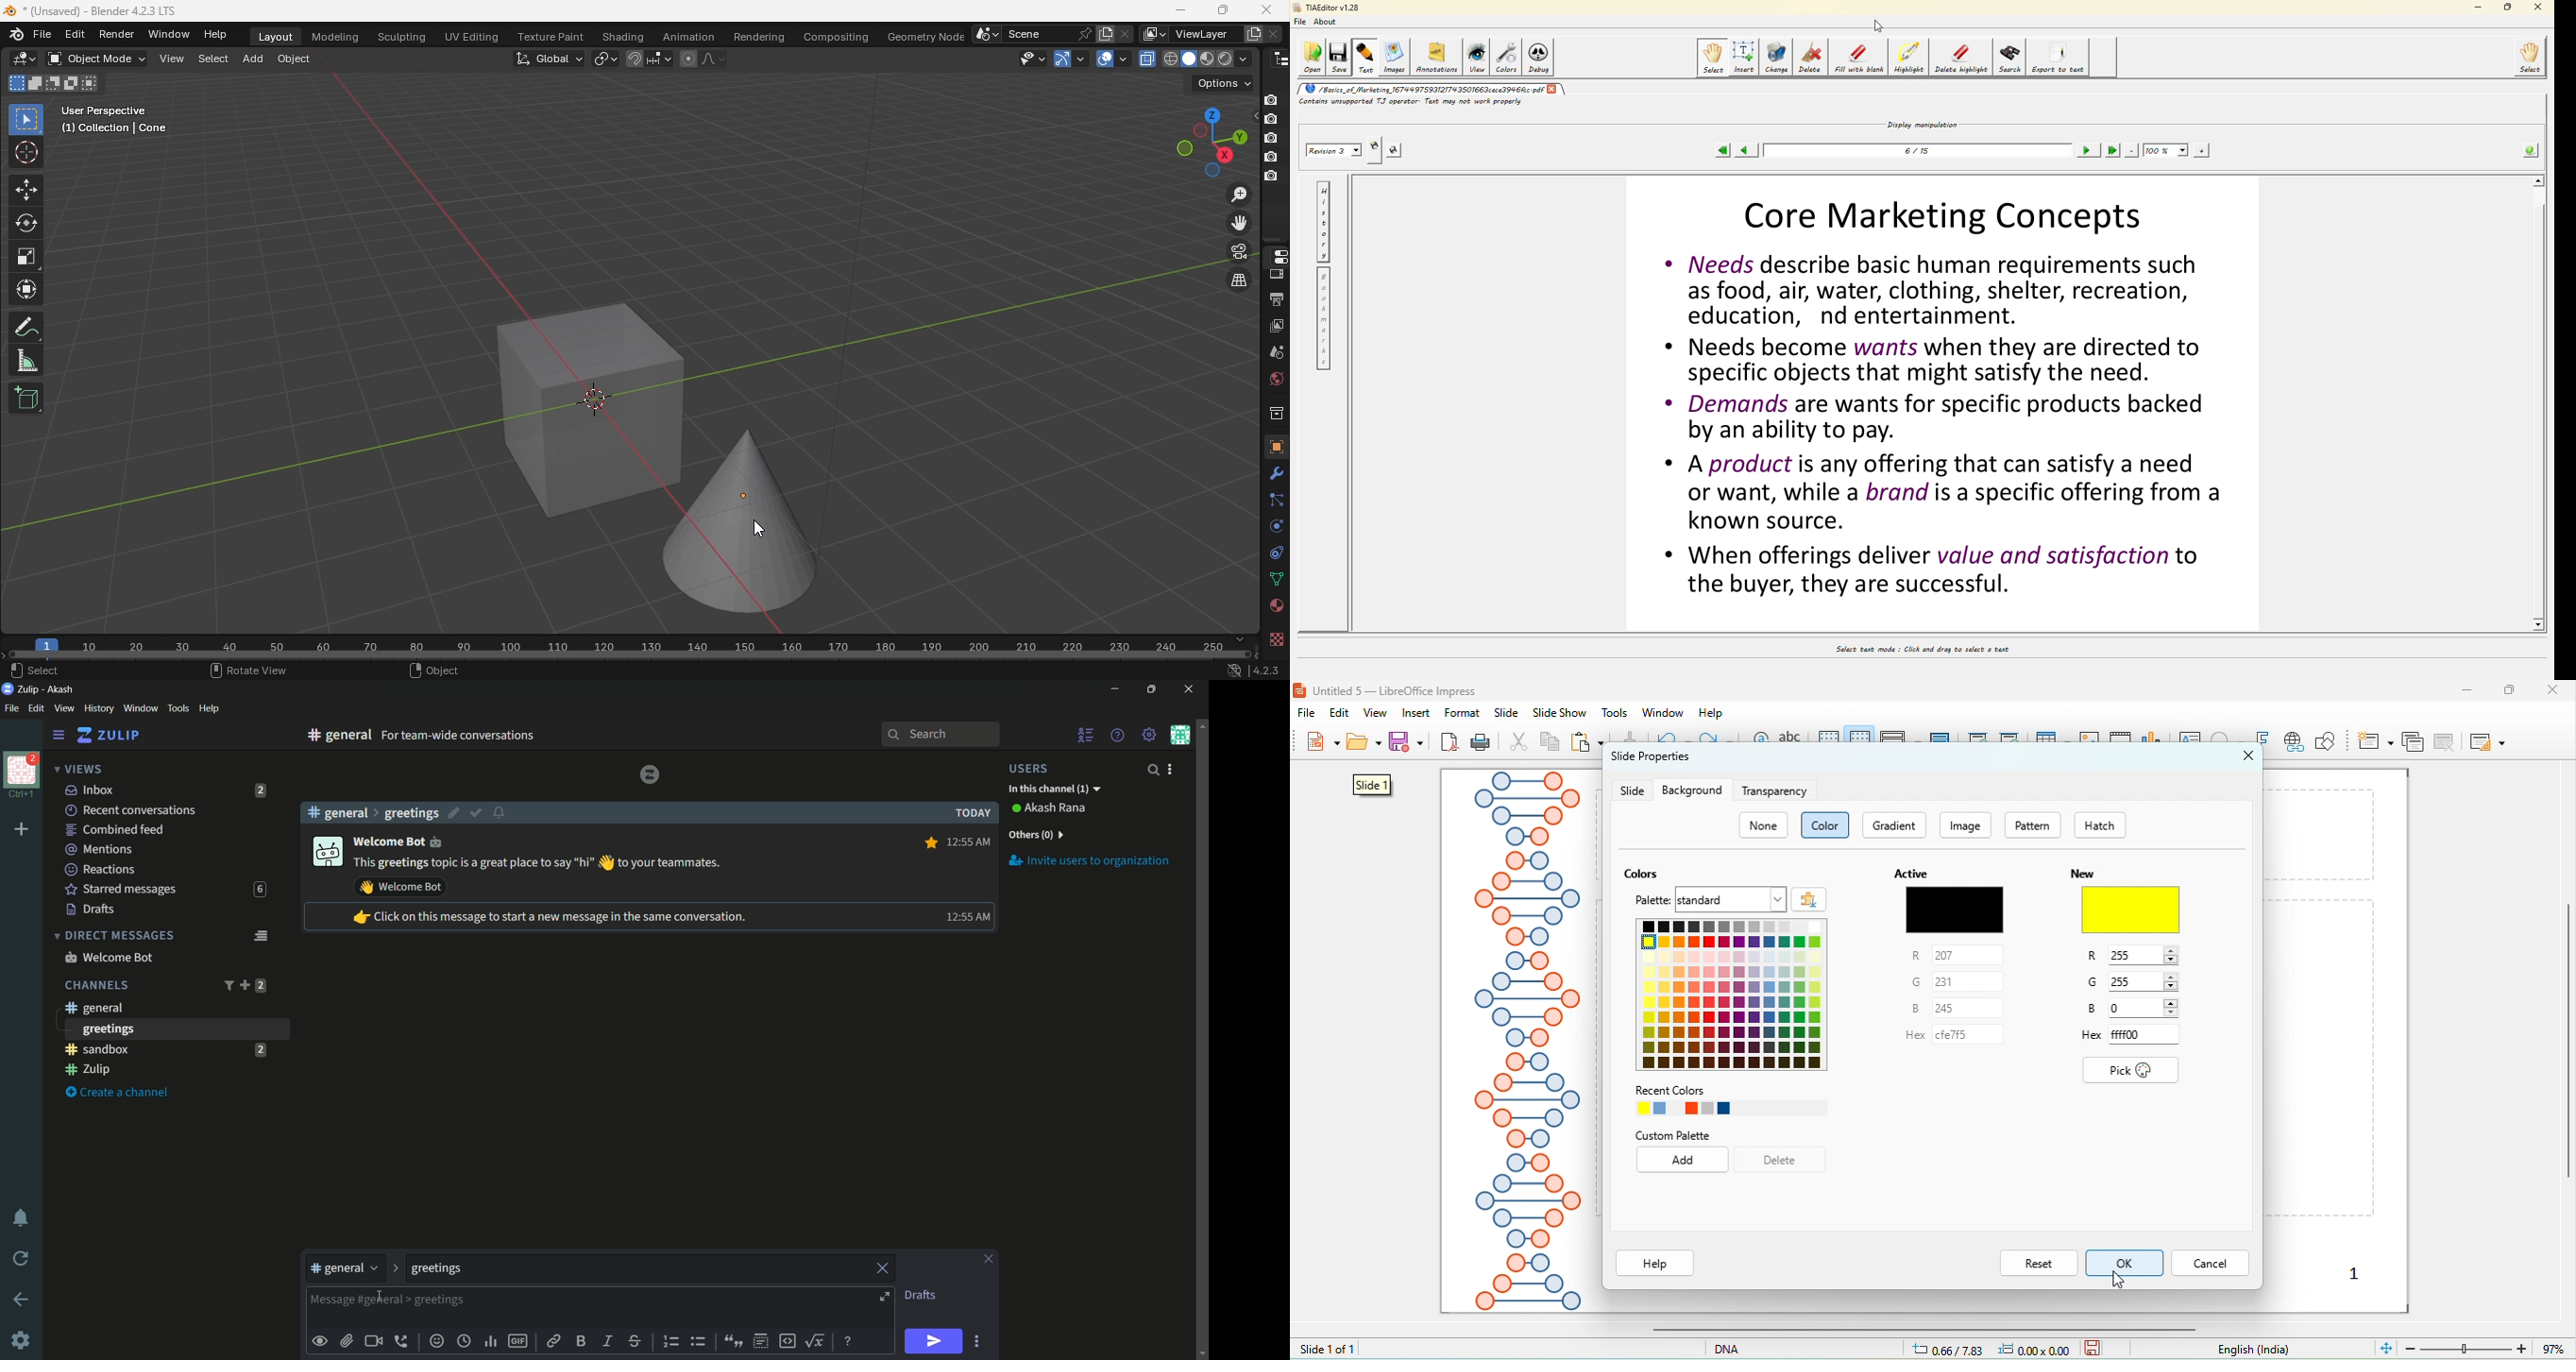 This screenshot has width=2576, height=1372. I want to click on custom palette, so click(1672, 1136).